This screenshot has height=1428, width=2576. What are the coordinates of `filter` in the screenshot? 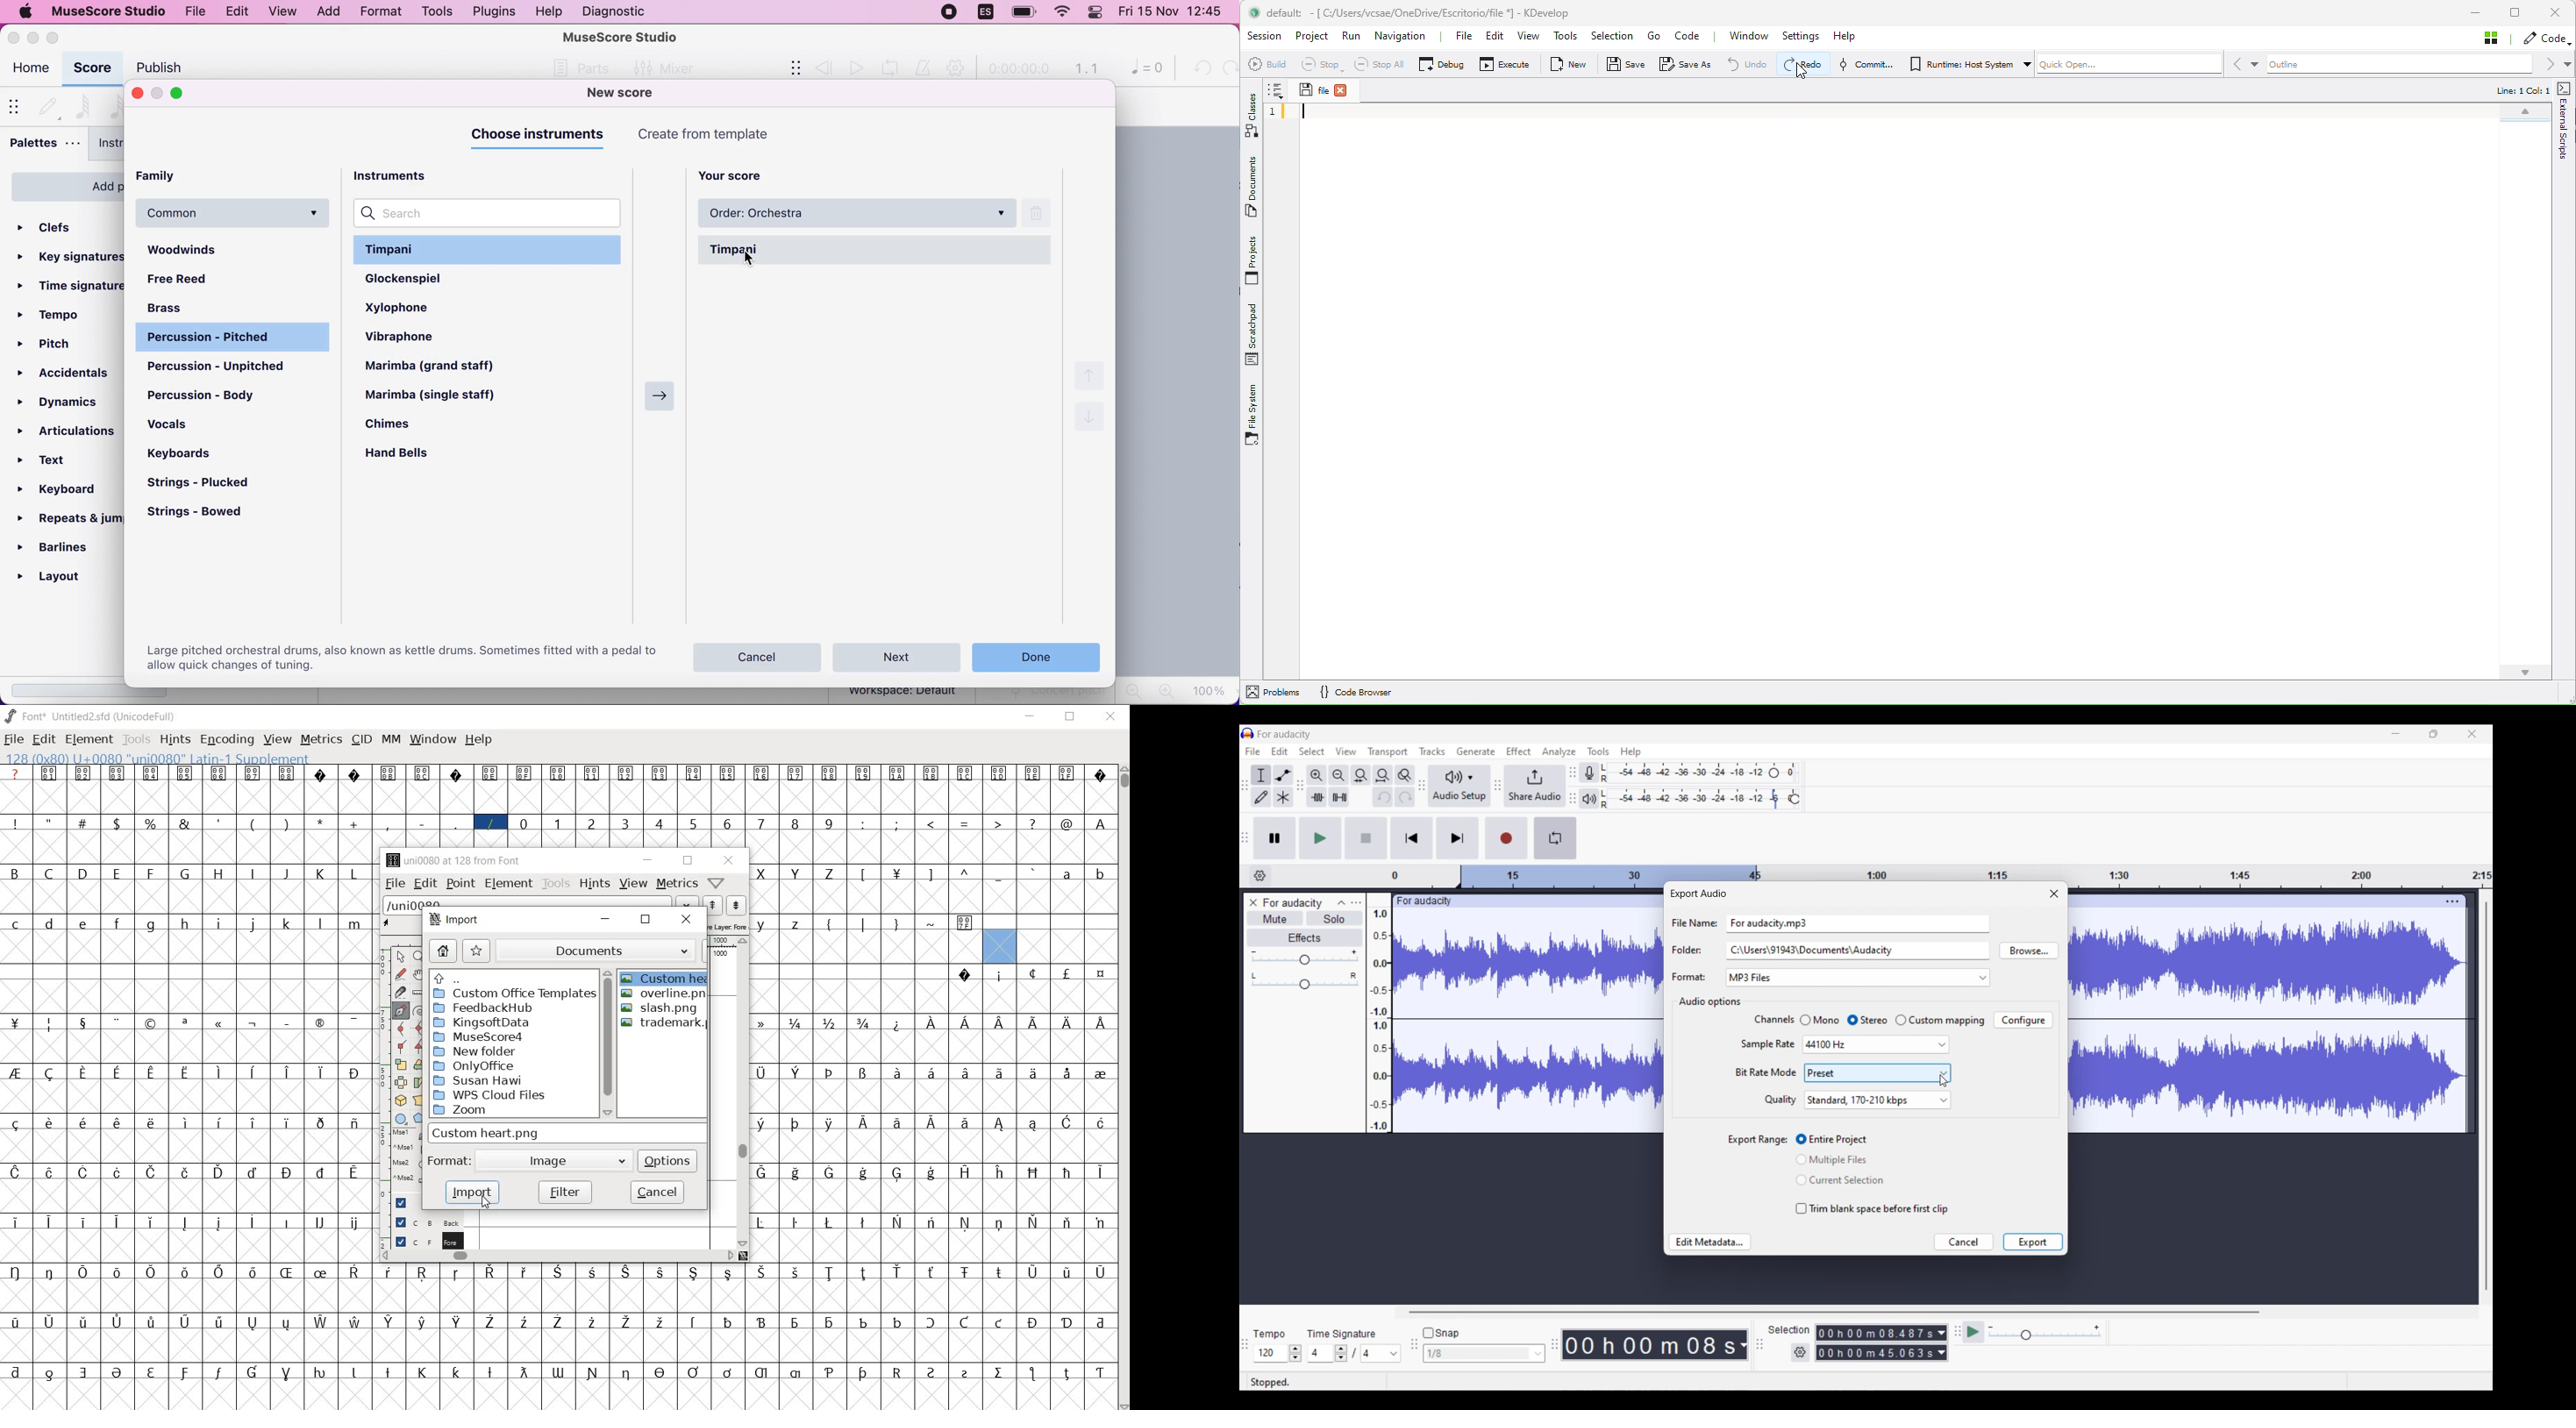 It's located at (565, 1191).